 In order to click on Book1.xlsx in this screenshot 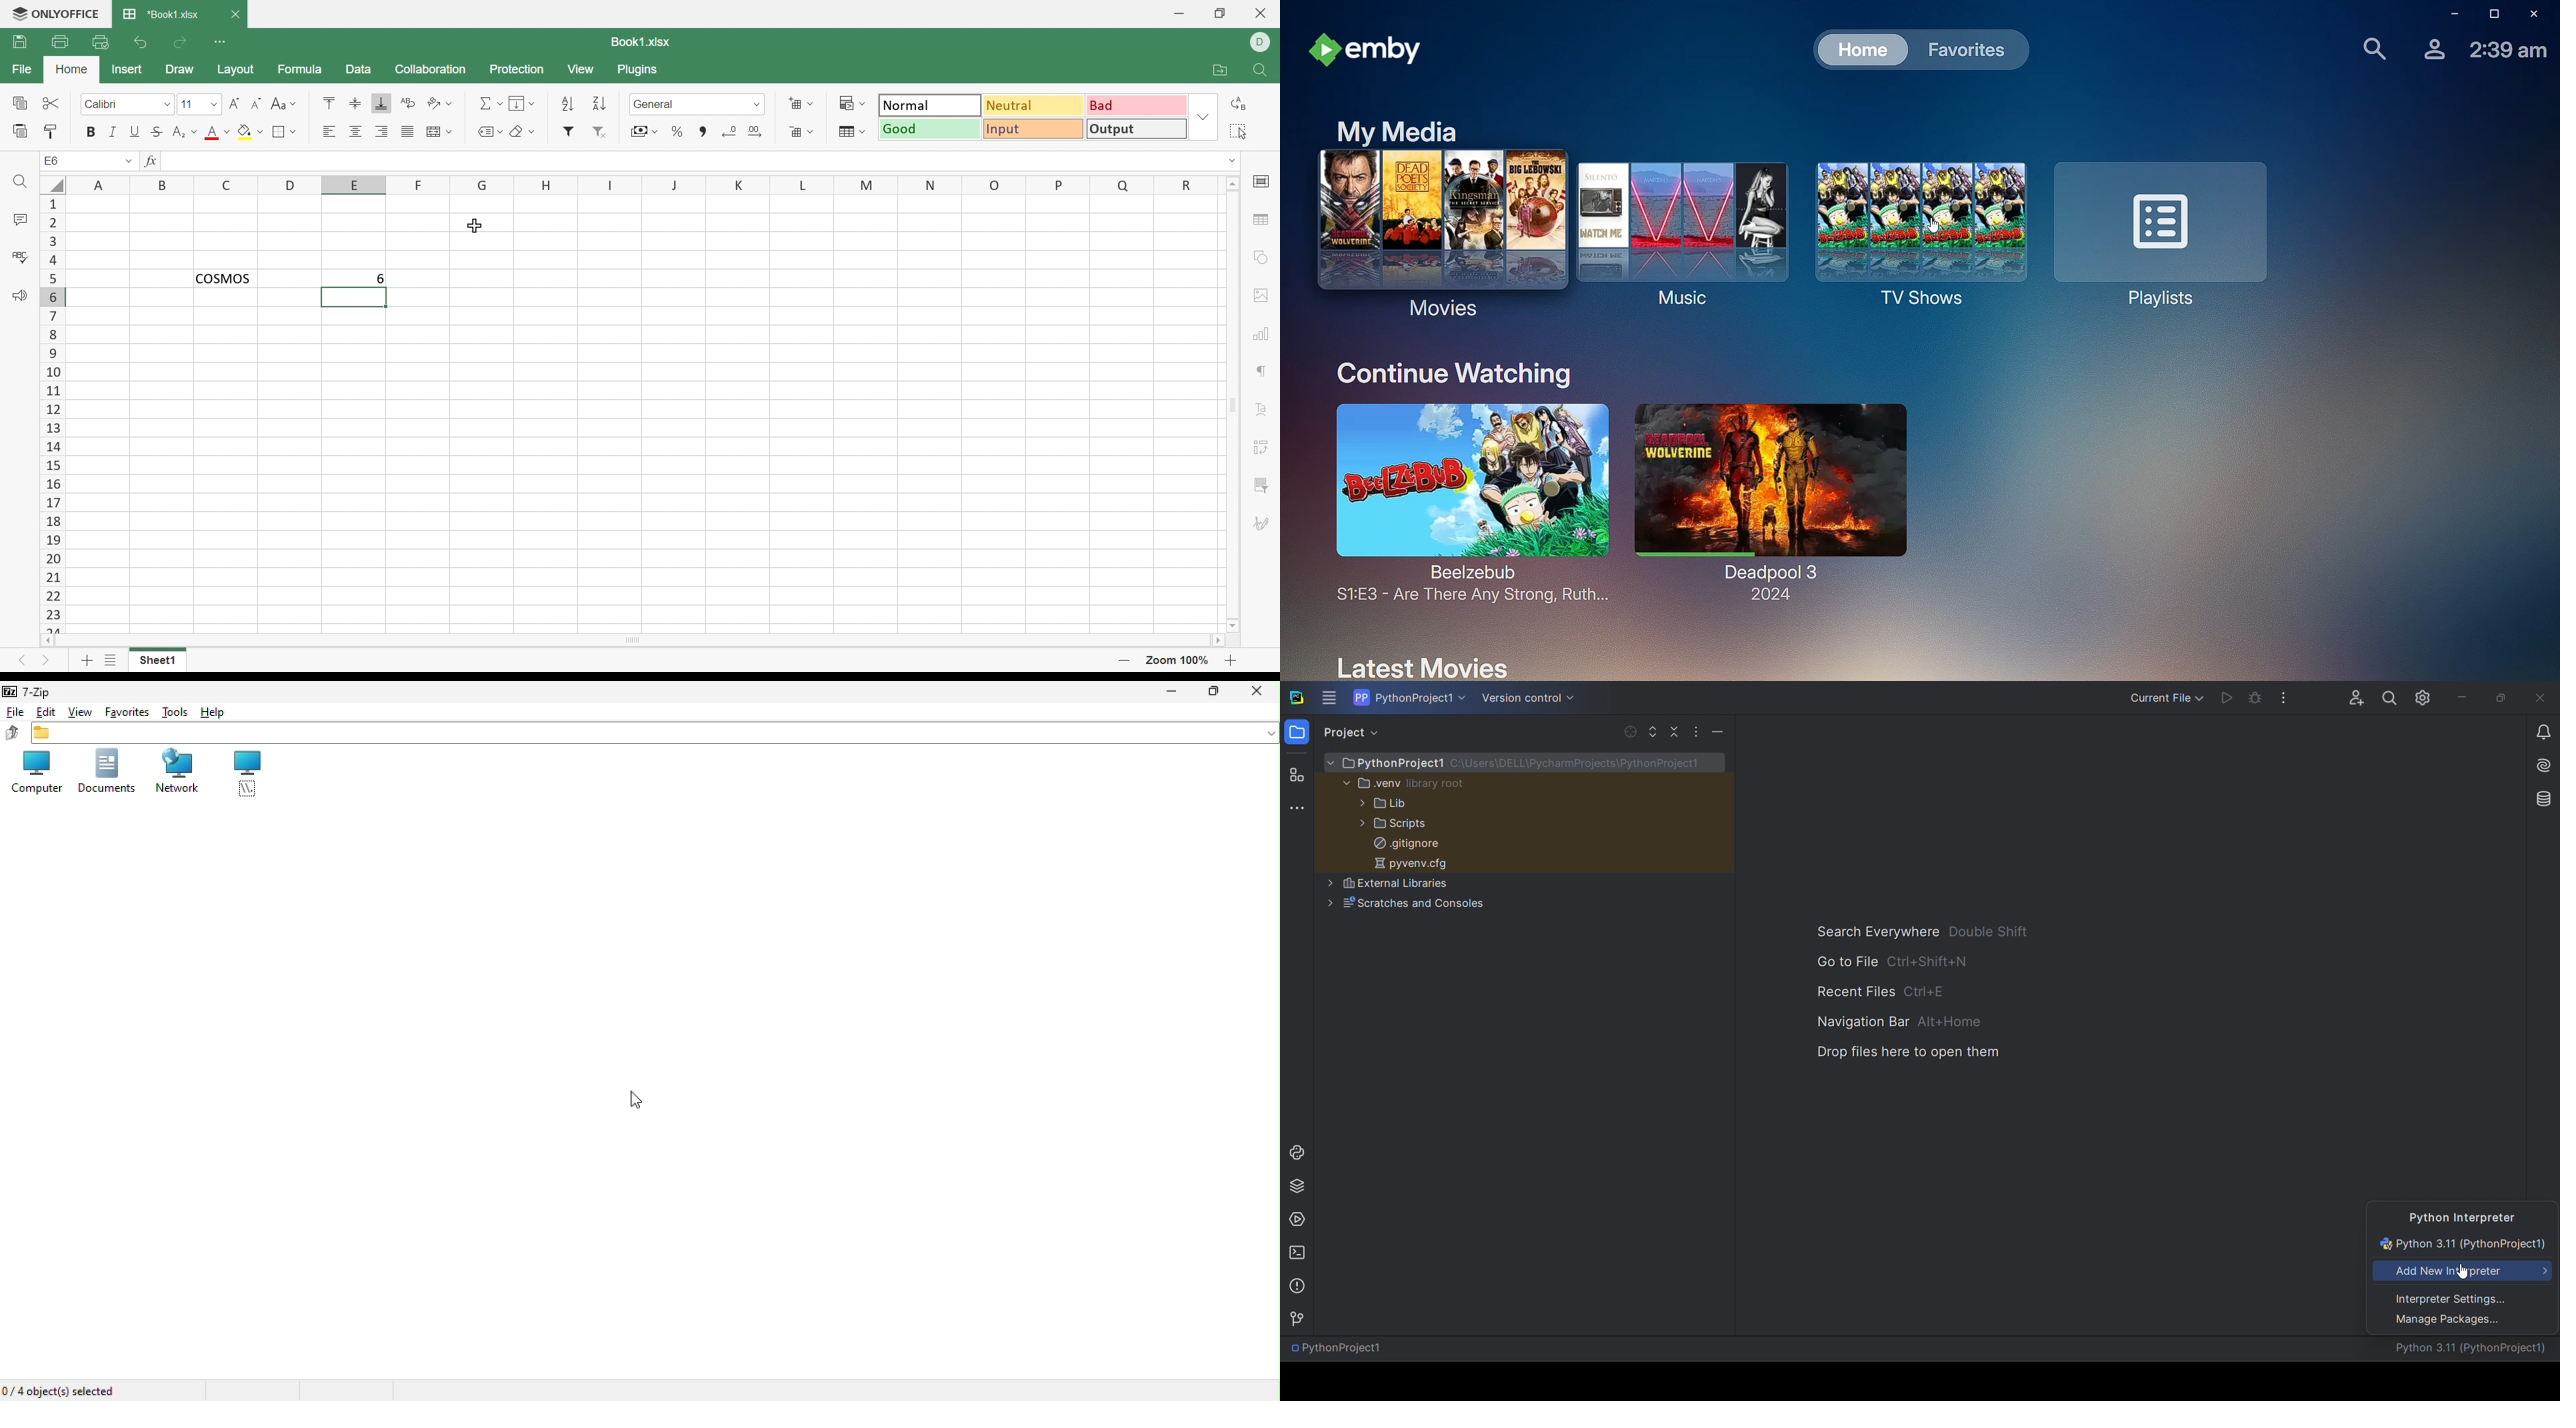, I will do `click(643, 41)`.